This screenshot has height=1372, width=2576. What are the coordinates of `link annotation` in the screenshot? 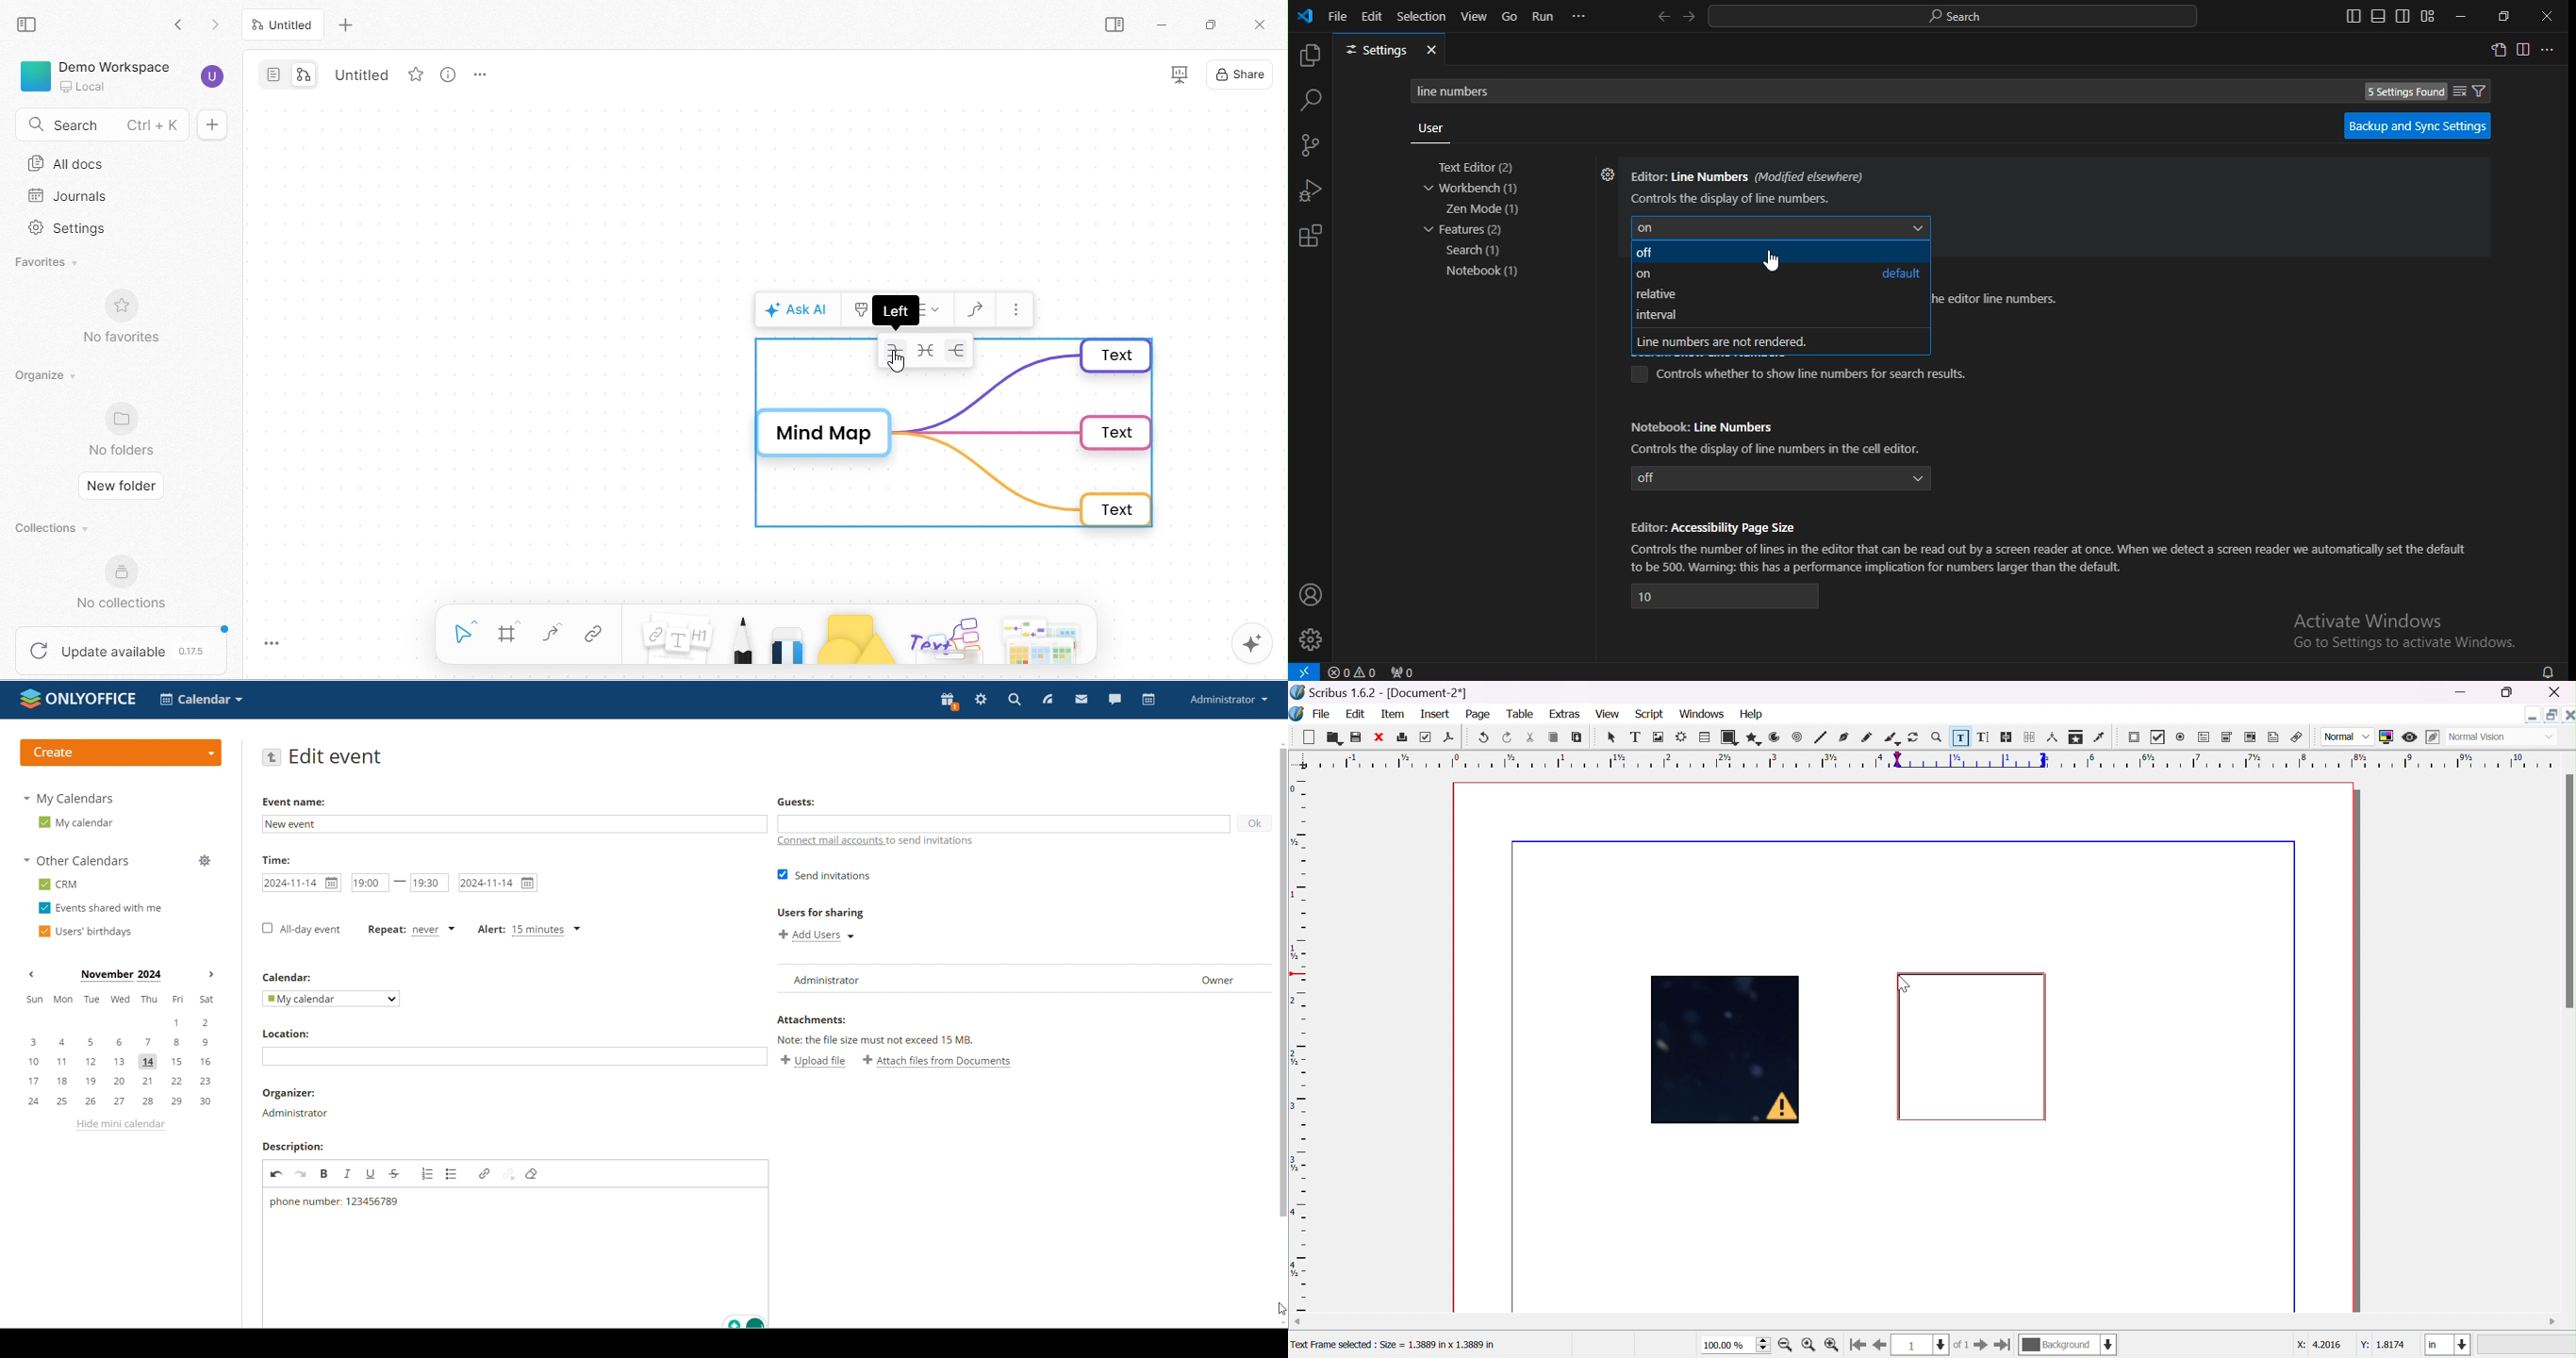 It's located at (2297, 735).